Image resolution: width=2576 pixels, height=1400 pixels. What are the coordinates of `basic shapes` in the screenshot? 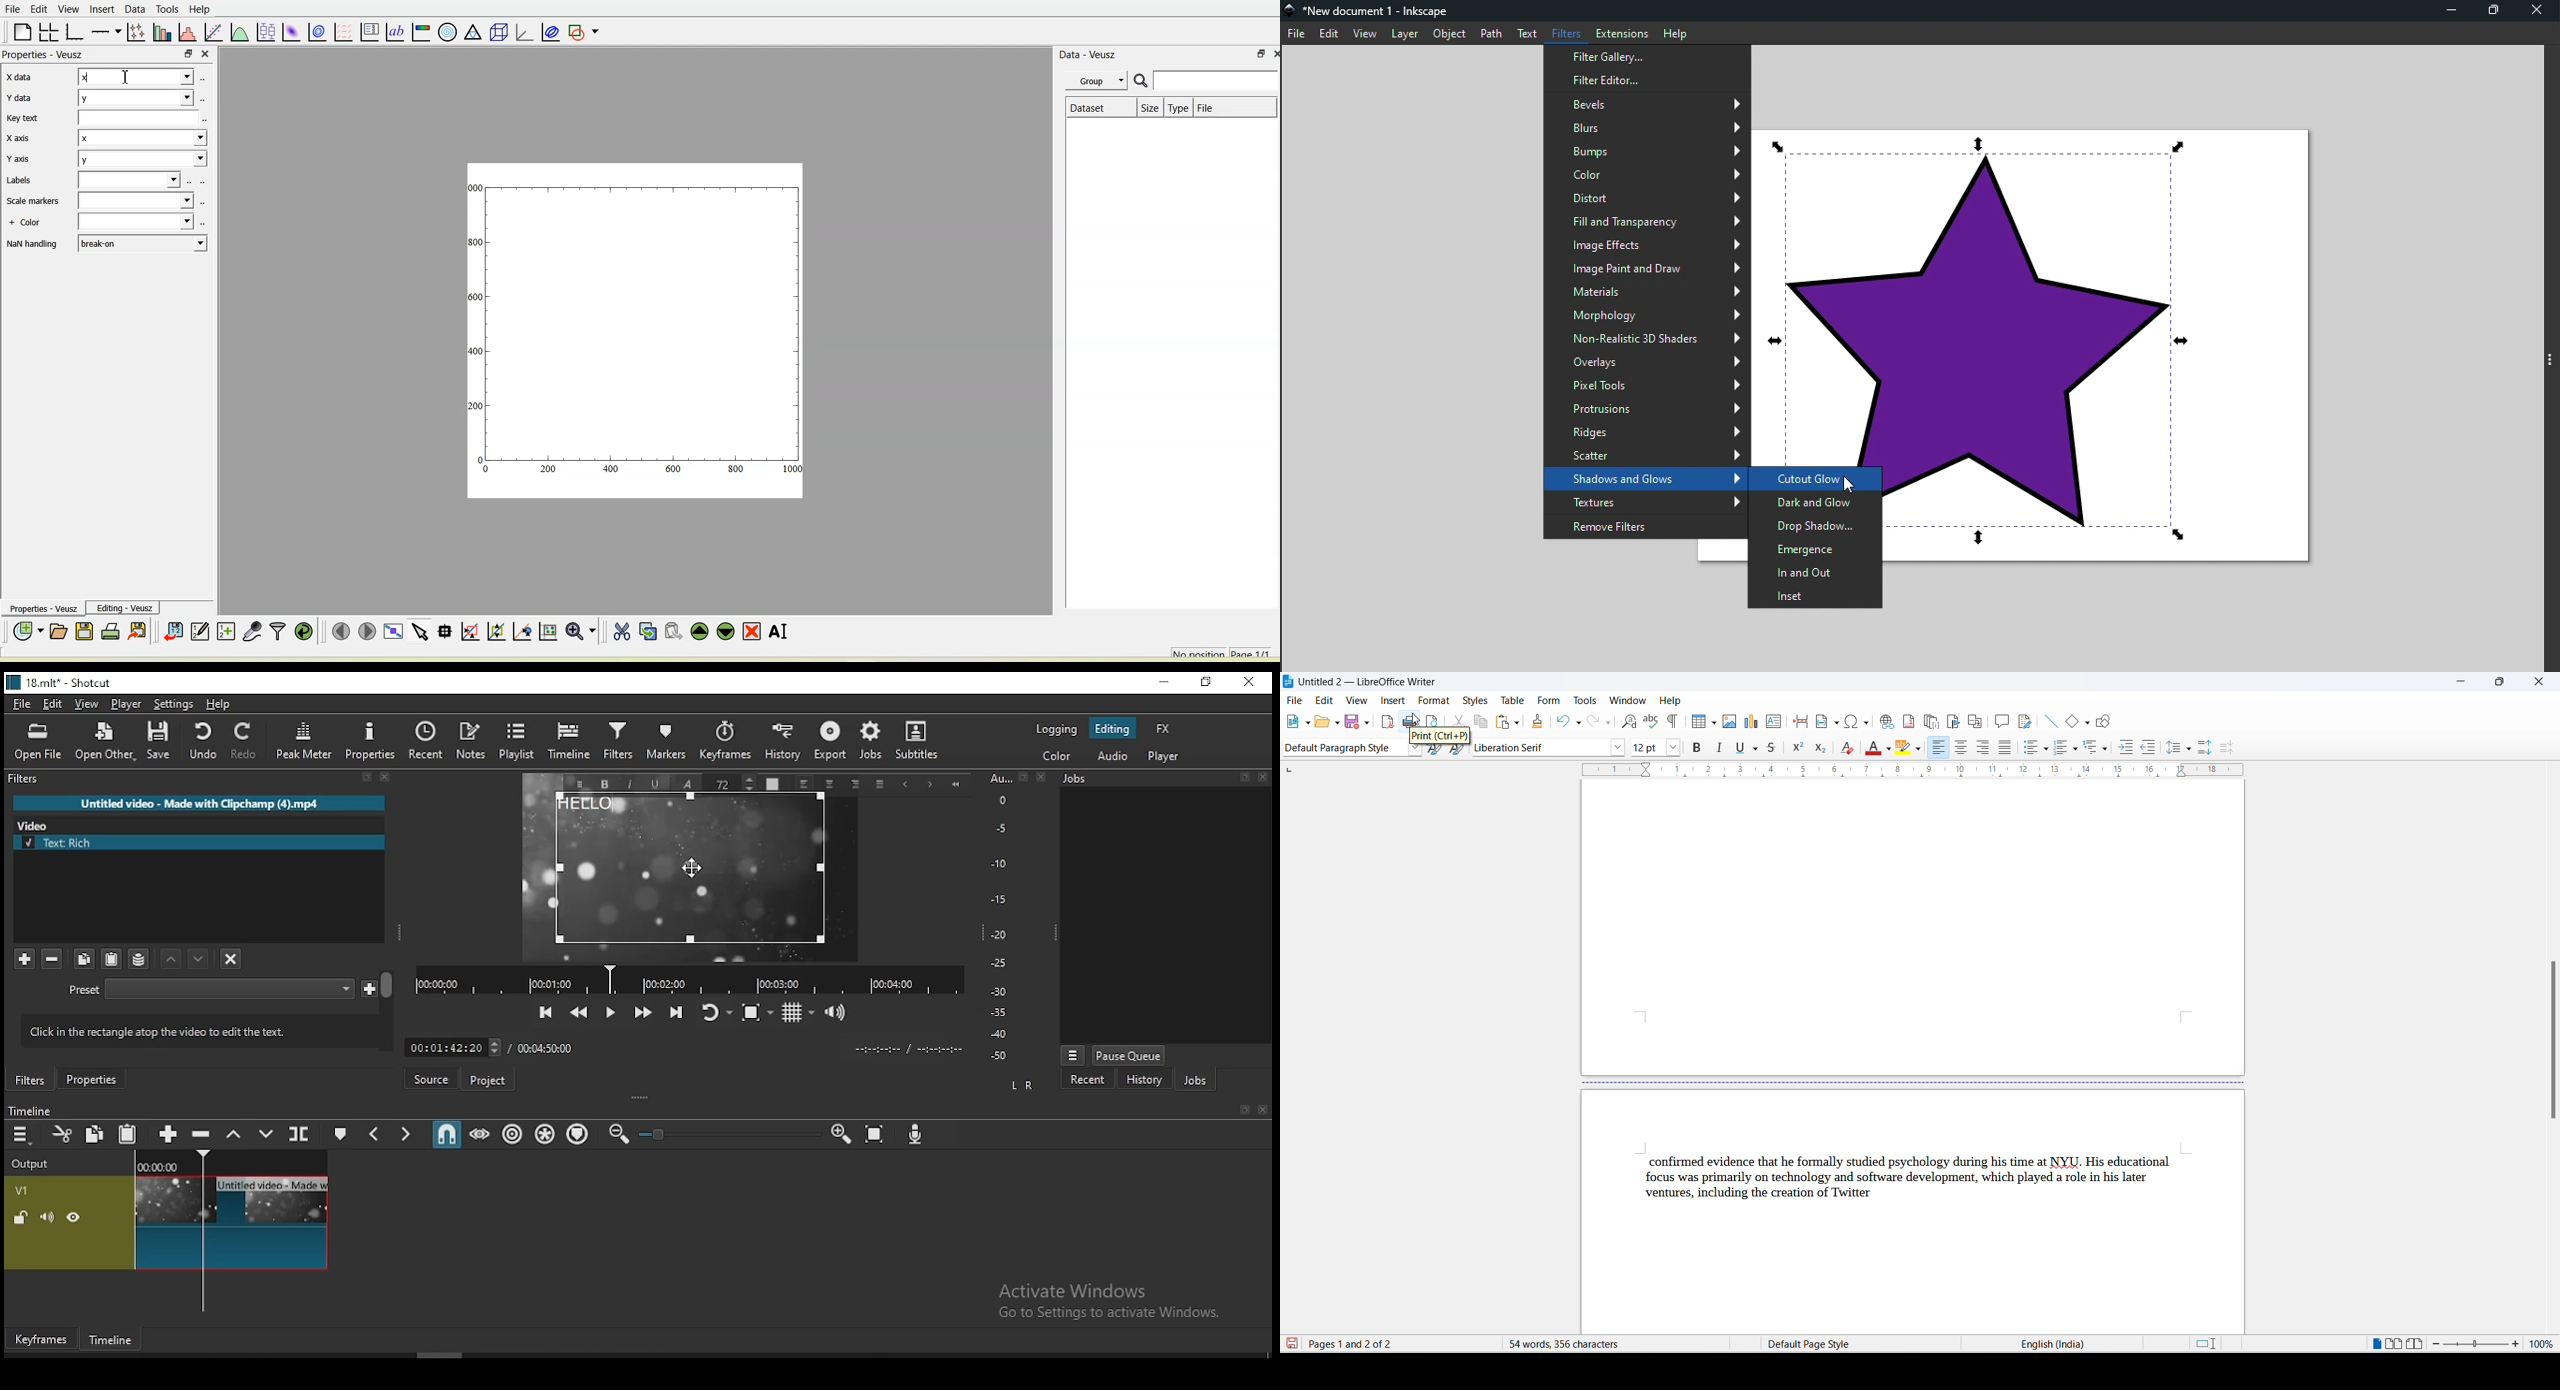 It's located at (2072, 723).